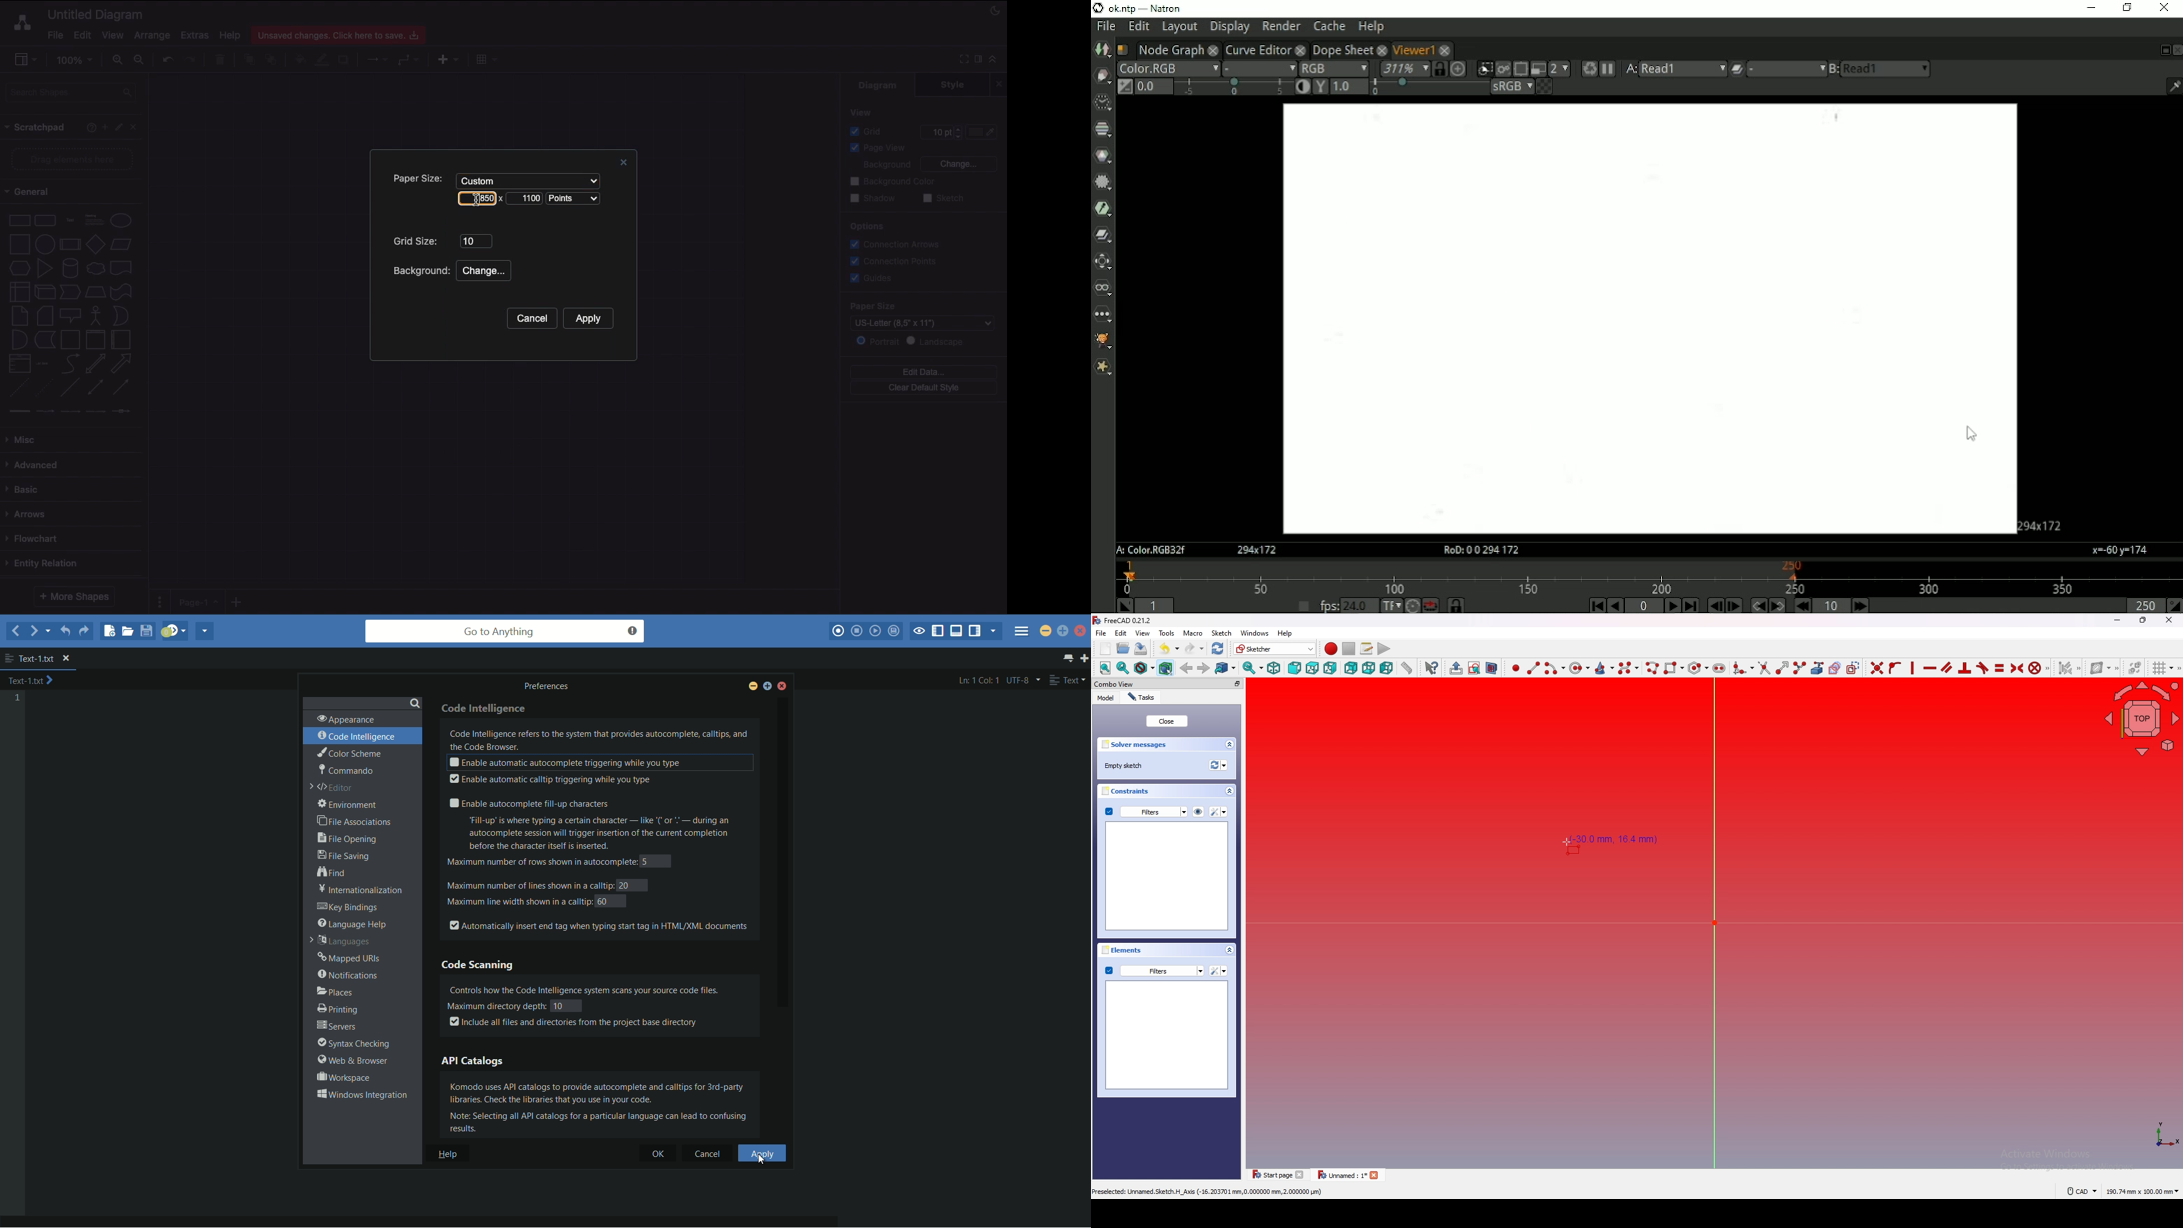 This screenshot has width=2184, height=1232. What do you see at coordinates (485, 58) in the screenshot?
I see `Table` at bounding box center [485, 58].